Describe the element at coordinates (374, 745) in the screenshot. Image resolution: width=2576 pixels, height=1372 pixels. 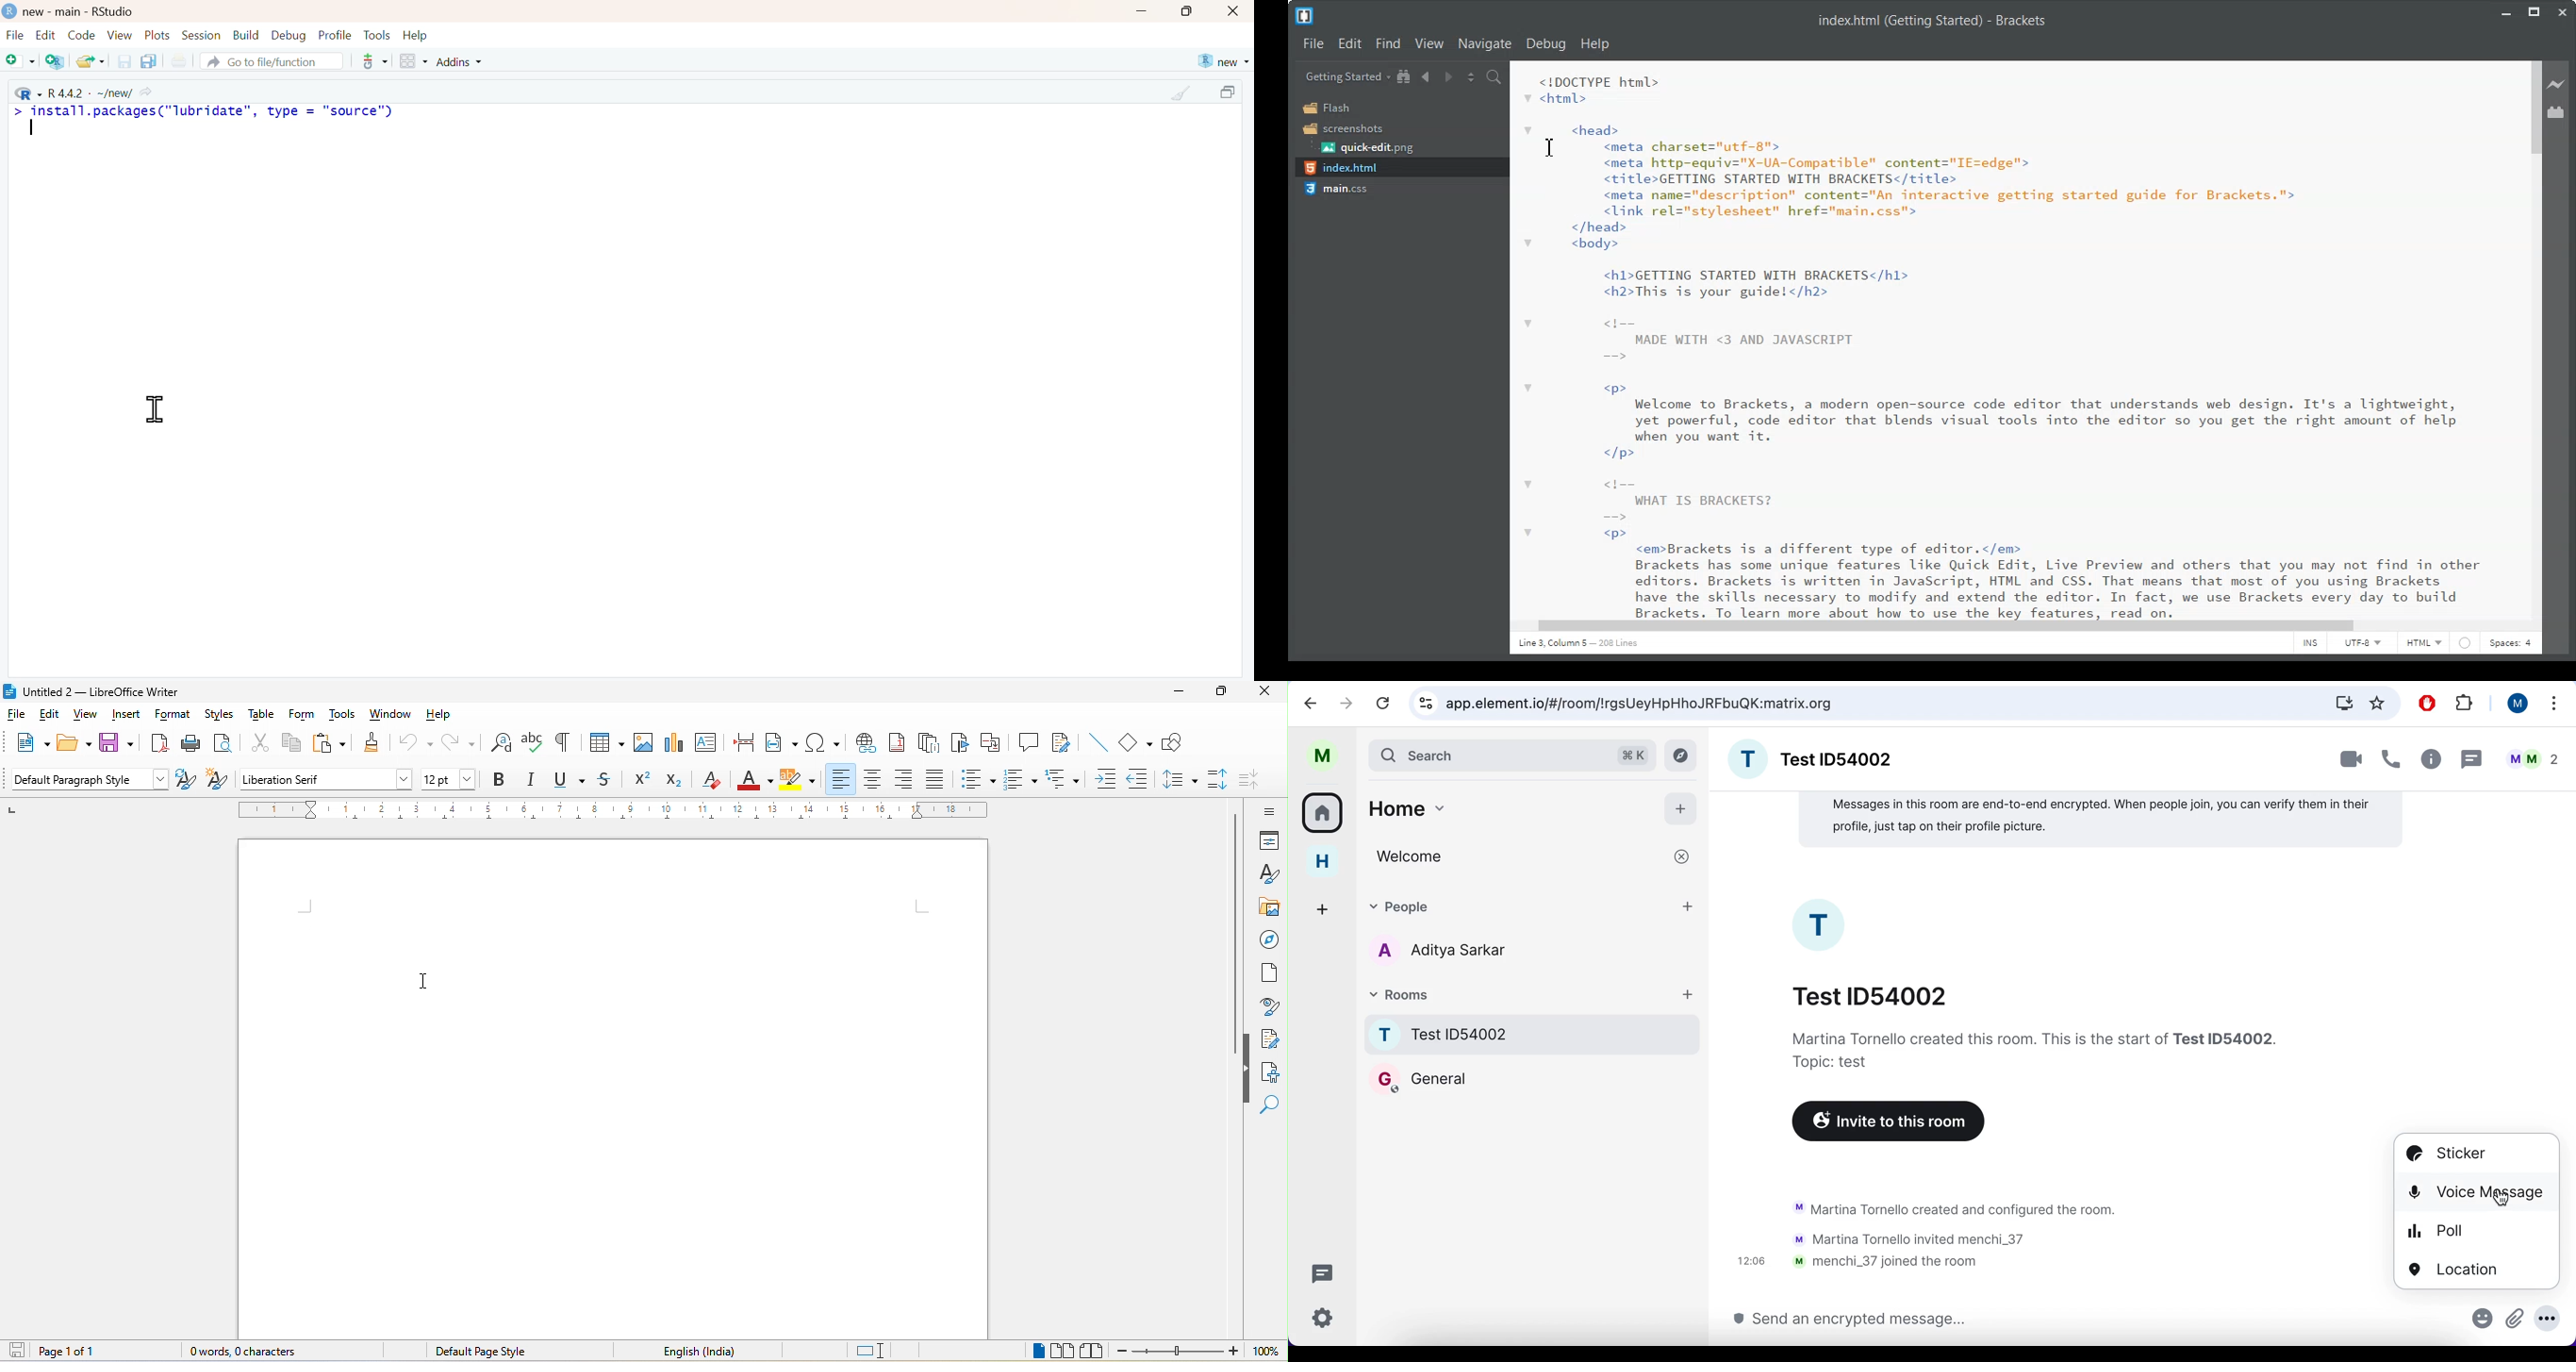
I see `clone formatting` at that location.